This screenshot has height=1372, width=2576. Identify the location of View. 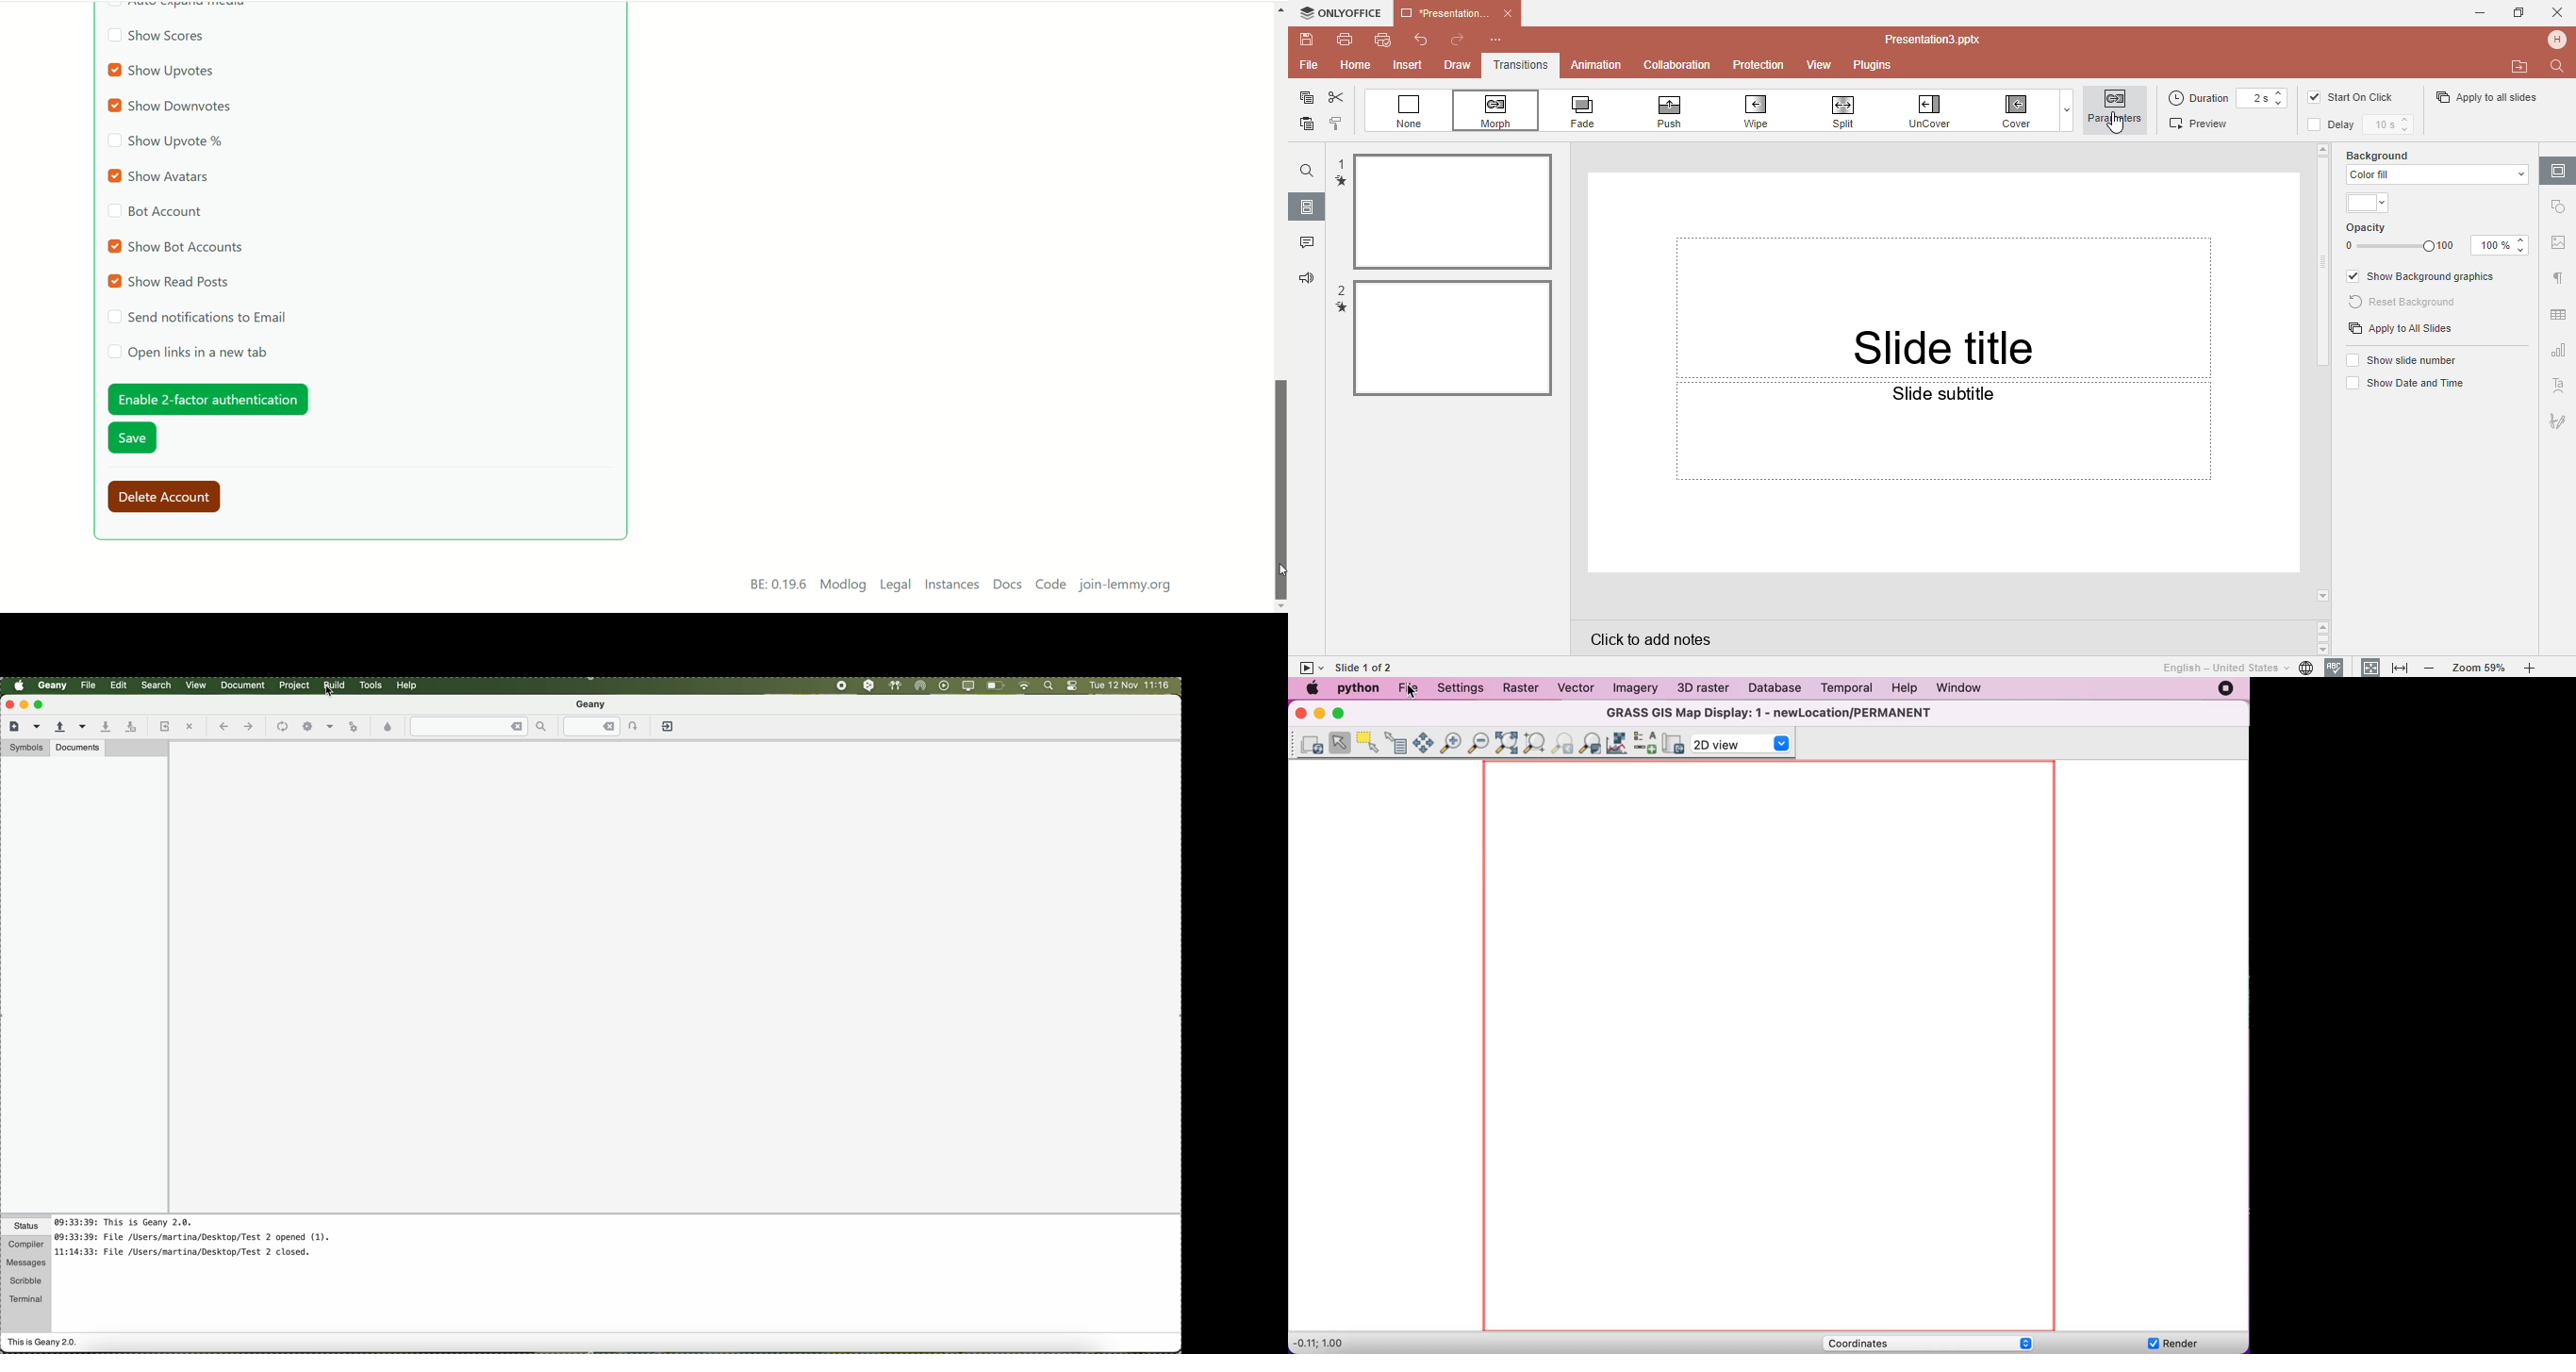
(1822, 66).